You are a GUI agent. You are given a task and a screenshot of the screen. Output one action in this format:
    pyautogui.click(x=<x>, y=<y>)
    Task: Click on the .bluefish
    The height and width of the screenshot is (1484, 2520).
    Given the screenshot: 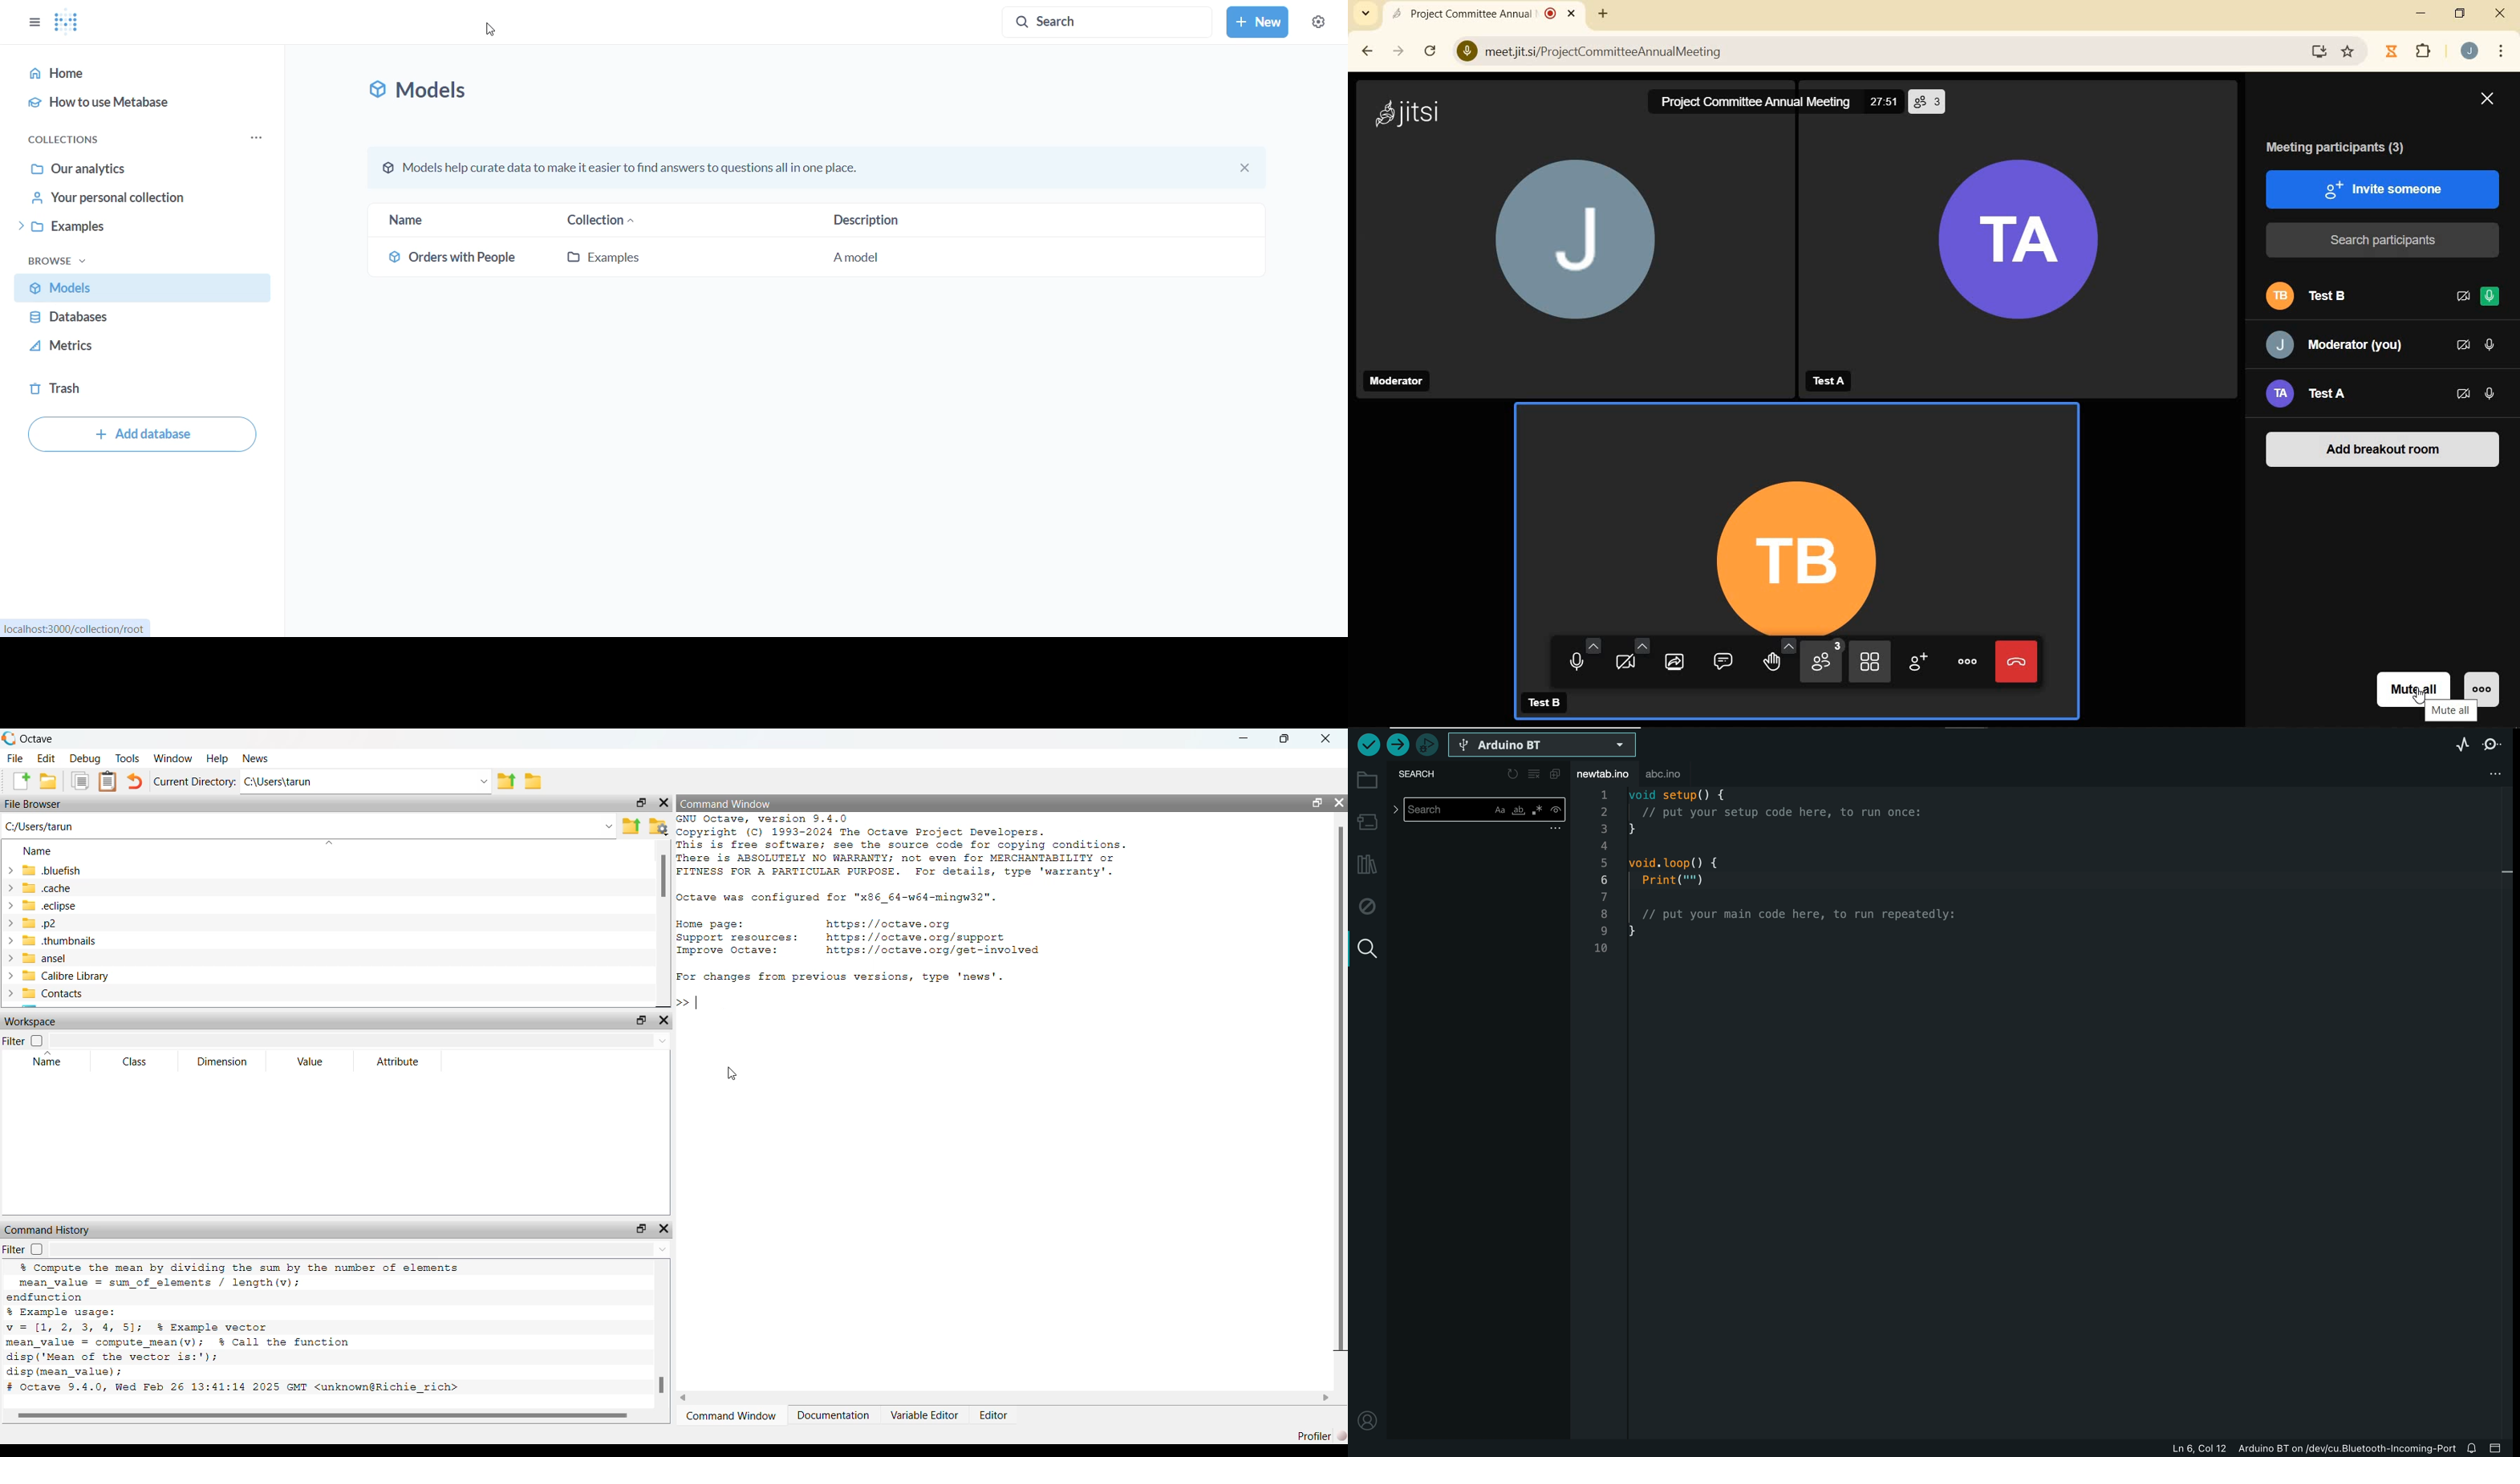 What is the action you would take?
    pyautogui.click(x=53, y=871)
    